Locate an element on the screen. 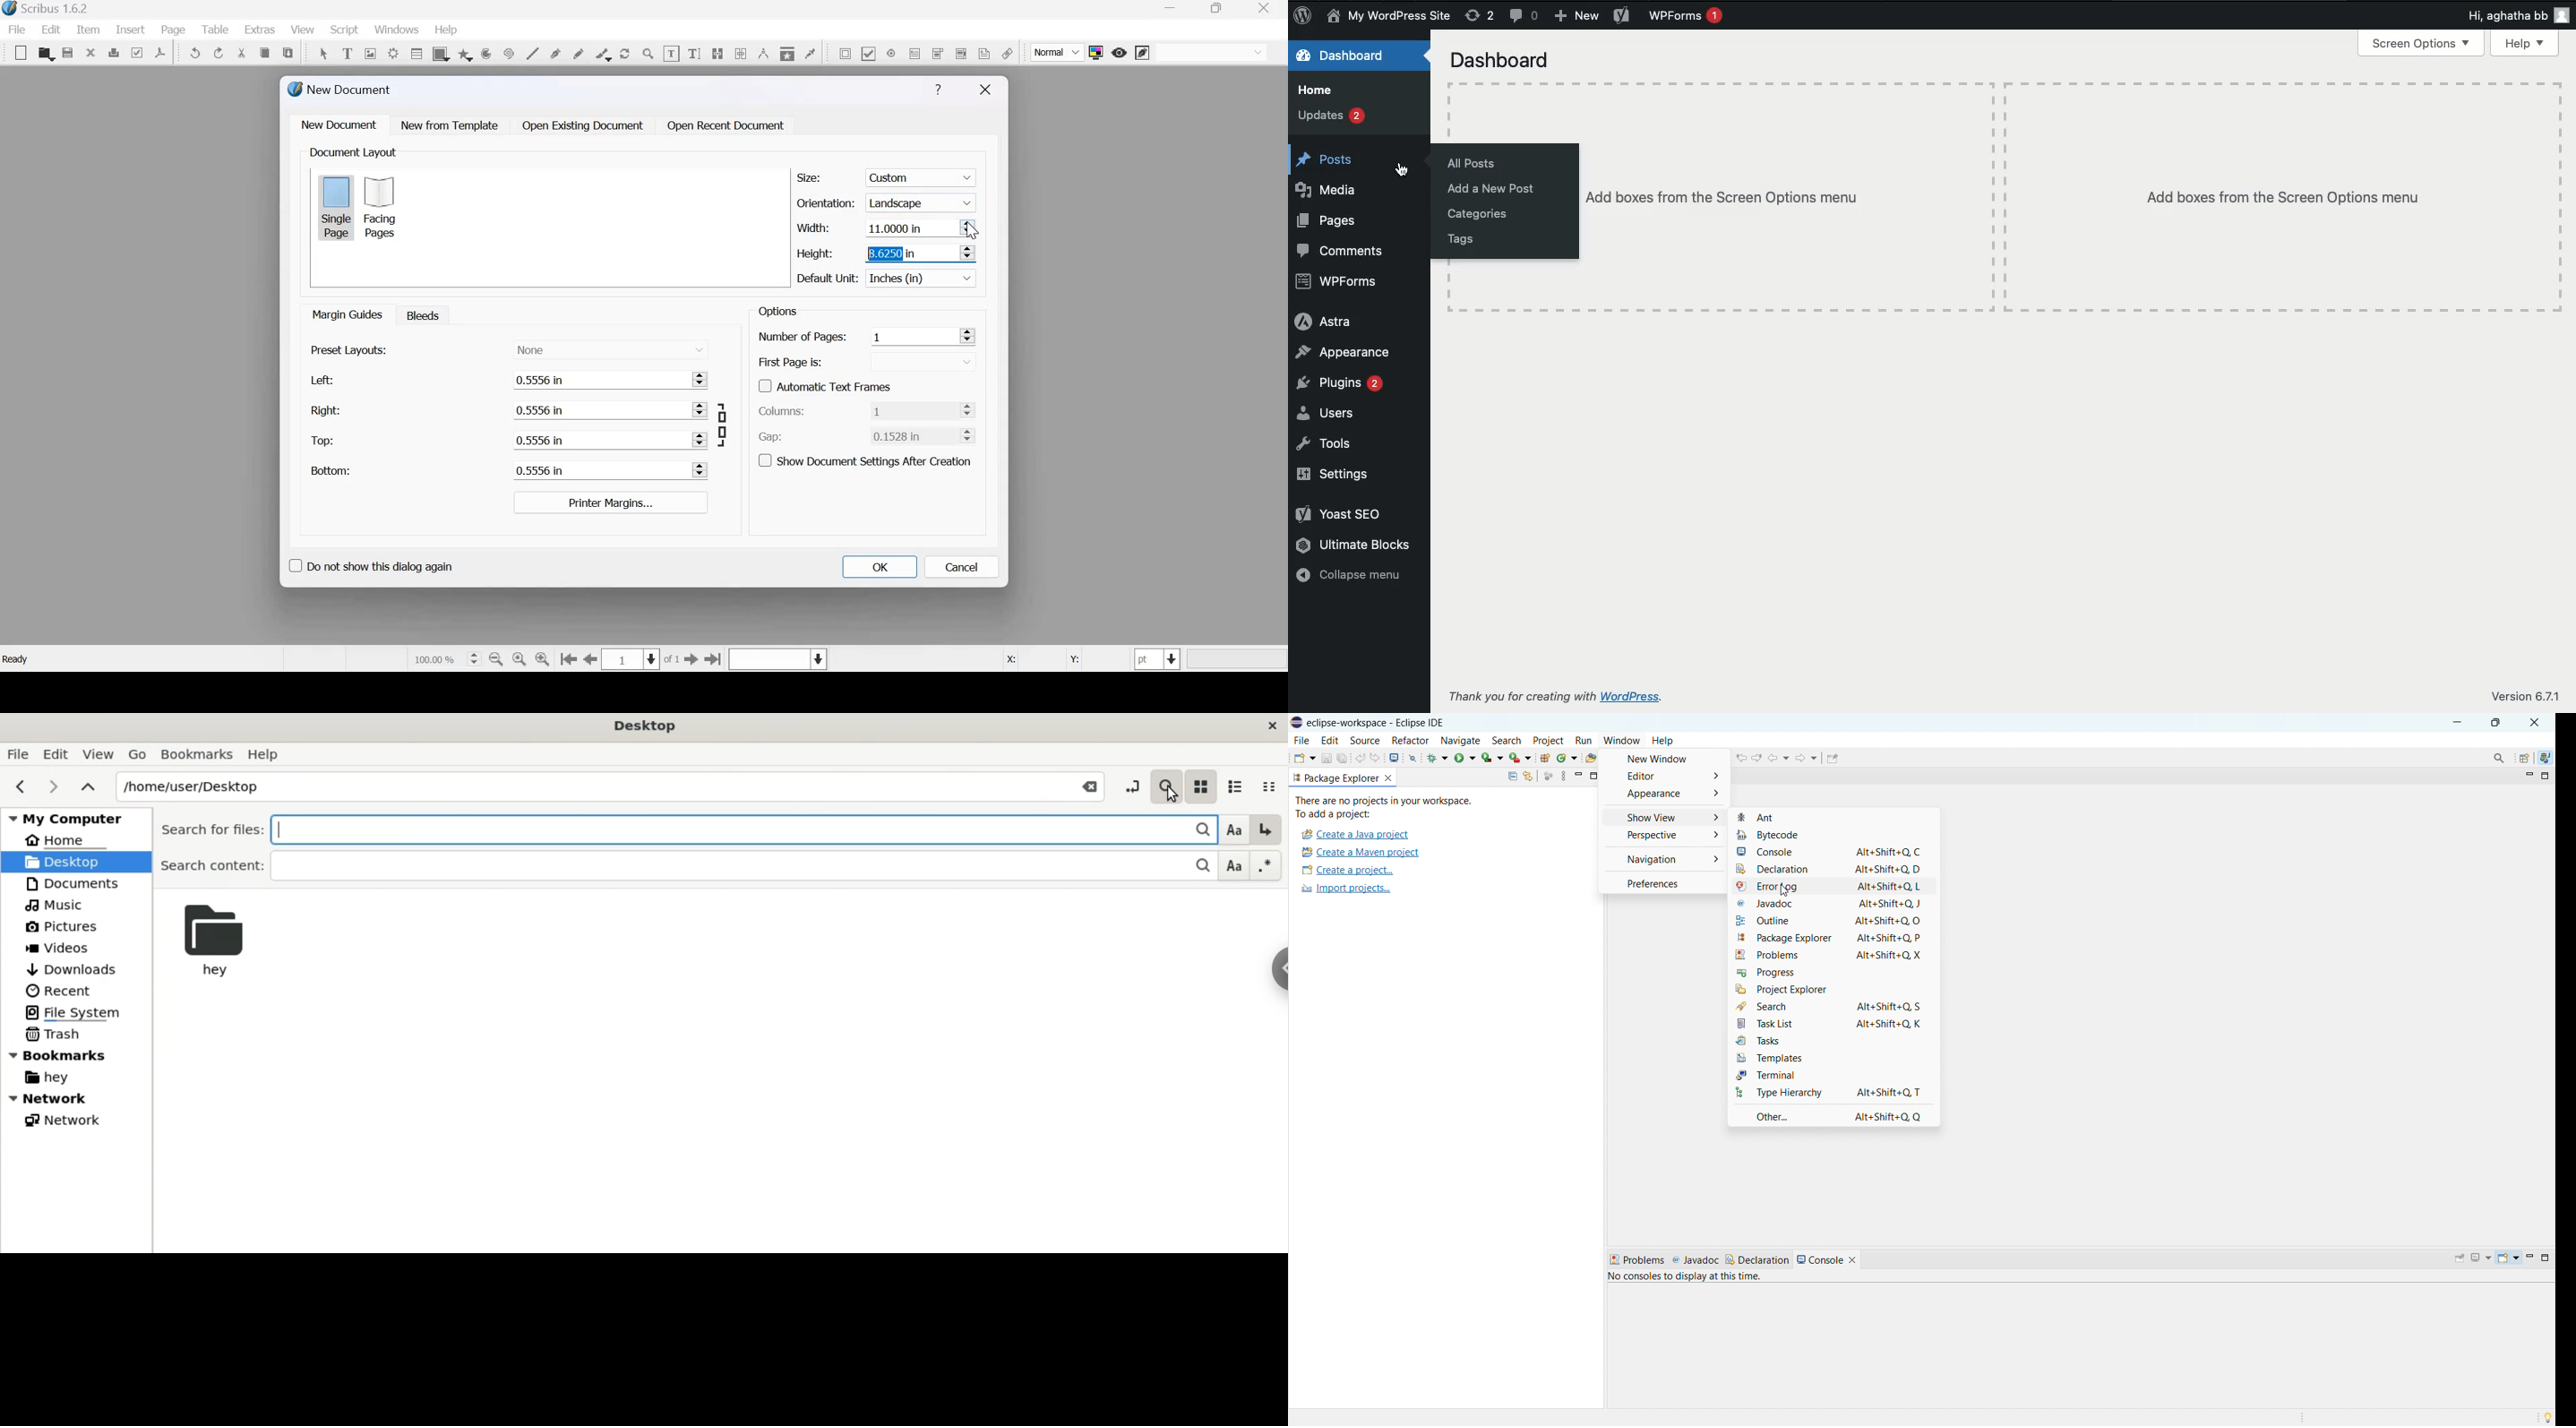  Options is located at coordinates (775, 311).